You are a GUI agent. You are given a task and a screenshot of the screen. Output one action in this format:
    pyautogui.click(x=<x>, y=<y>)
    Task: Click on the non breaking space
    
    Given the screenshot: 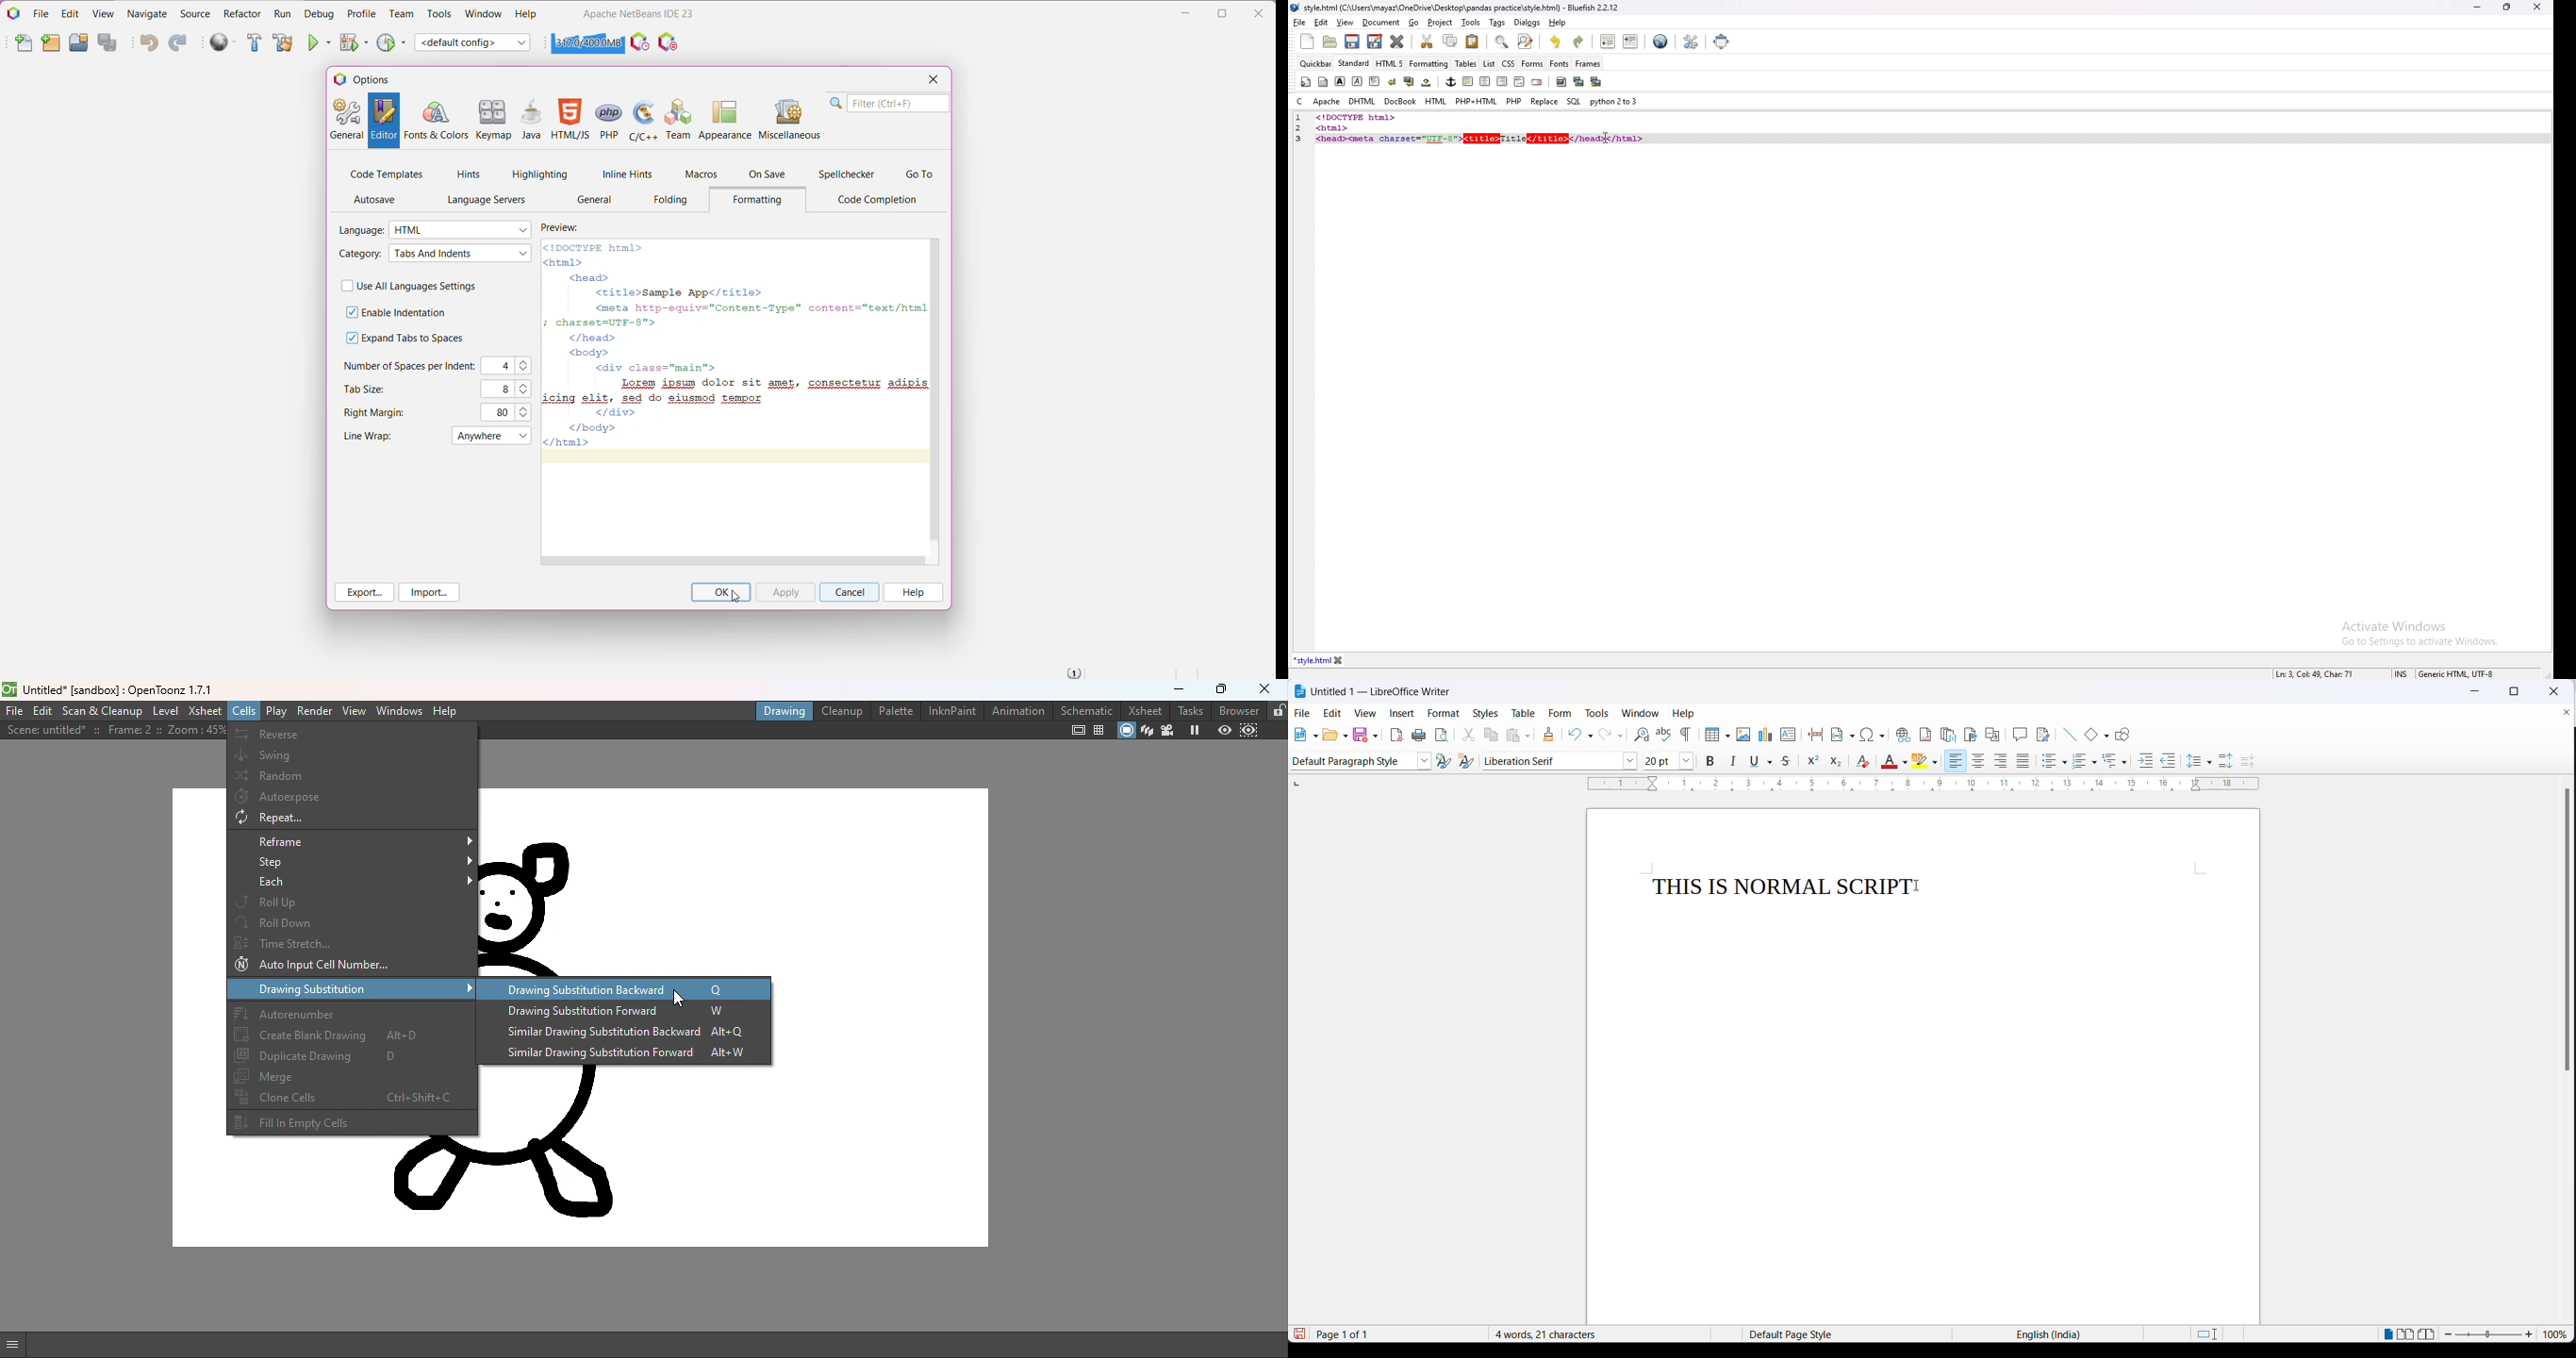 What is the action you would take?
    pyautogui.click(x=1427, y=82)
    